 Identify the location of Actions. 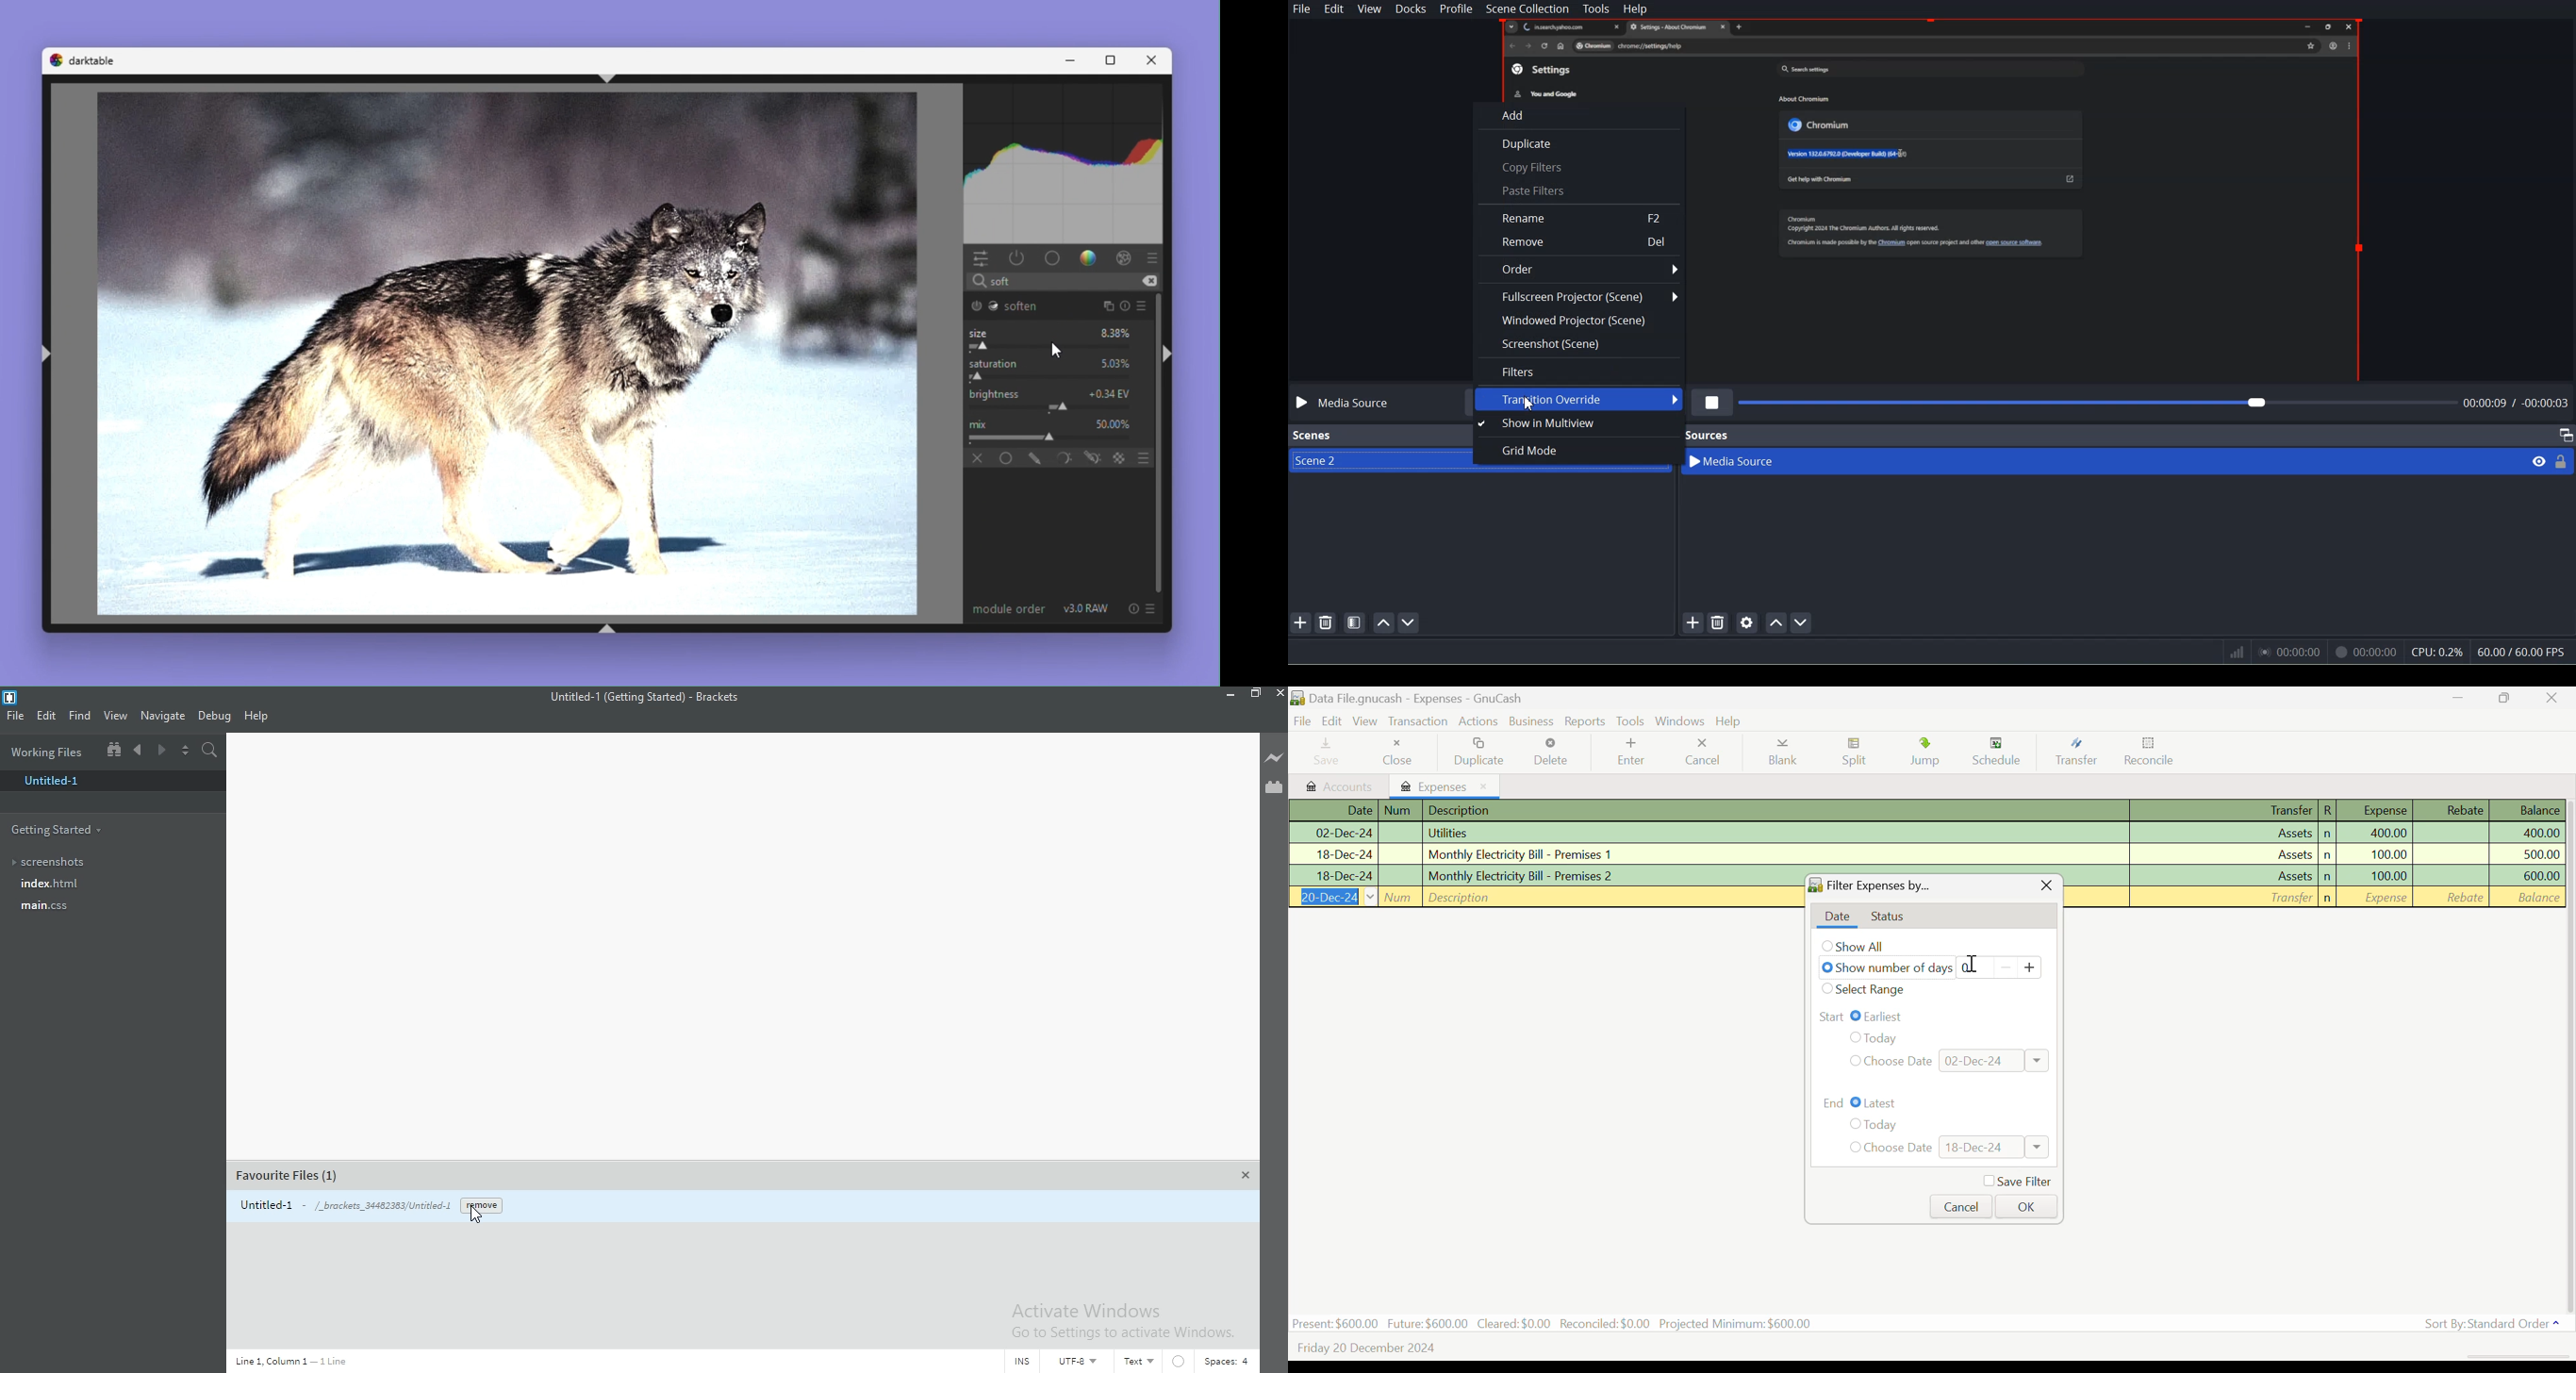
(1480, 721).